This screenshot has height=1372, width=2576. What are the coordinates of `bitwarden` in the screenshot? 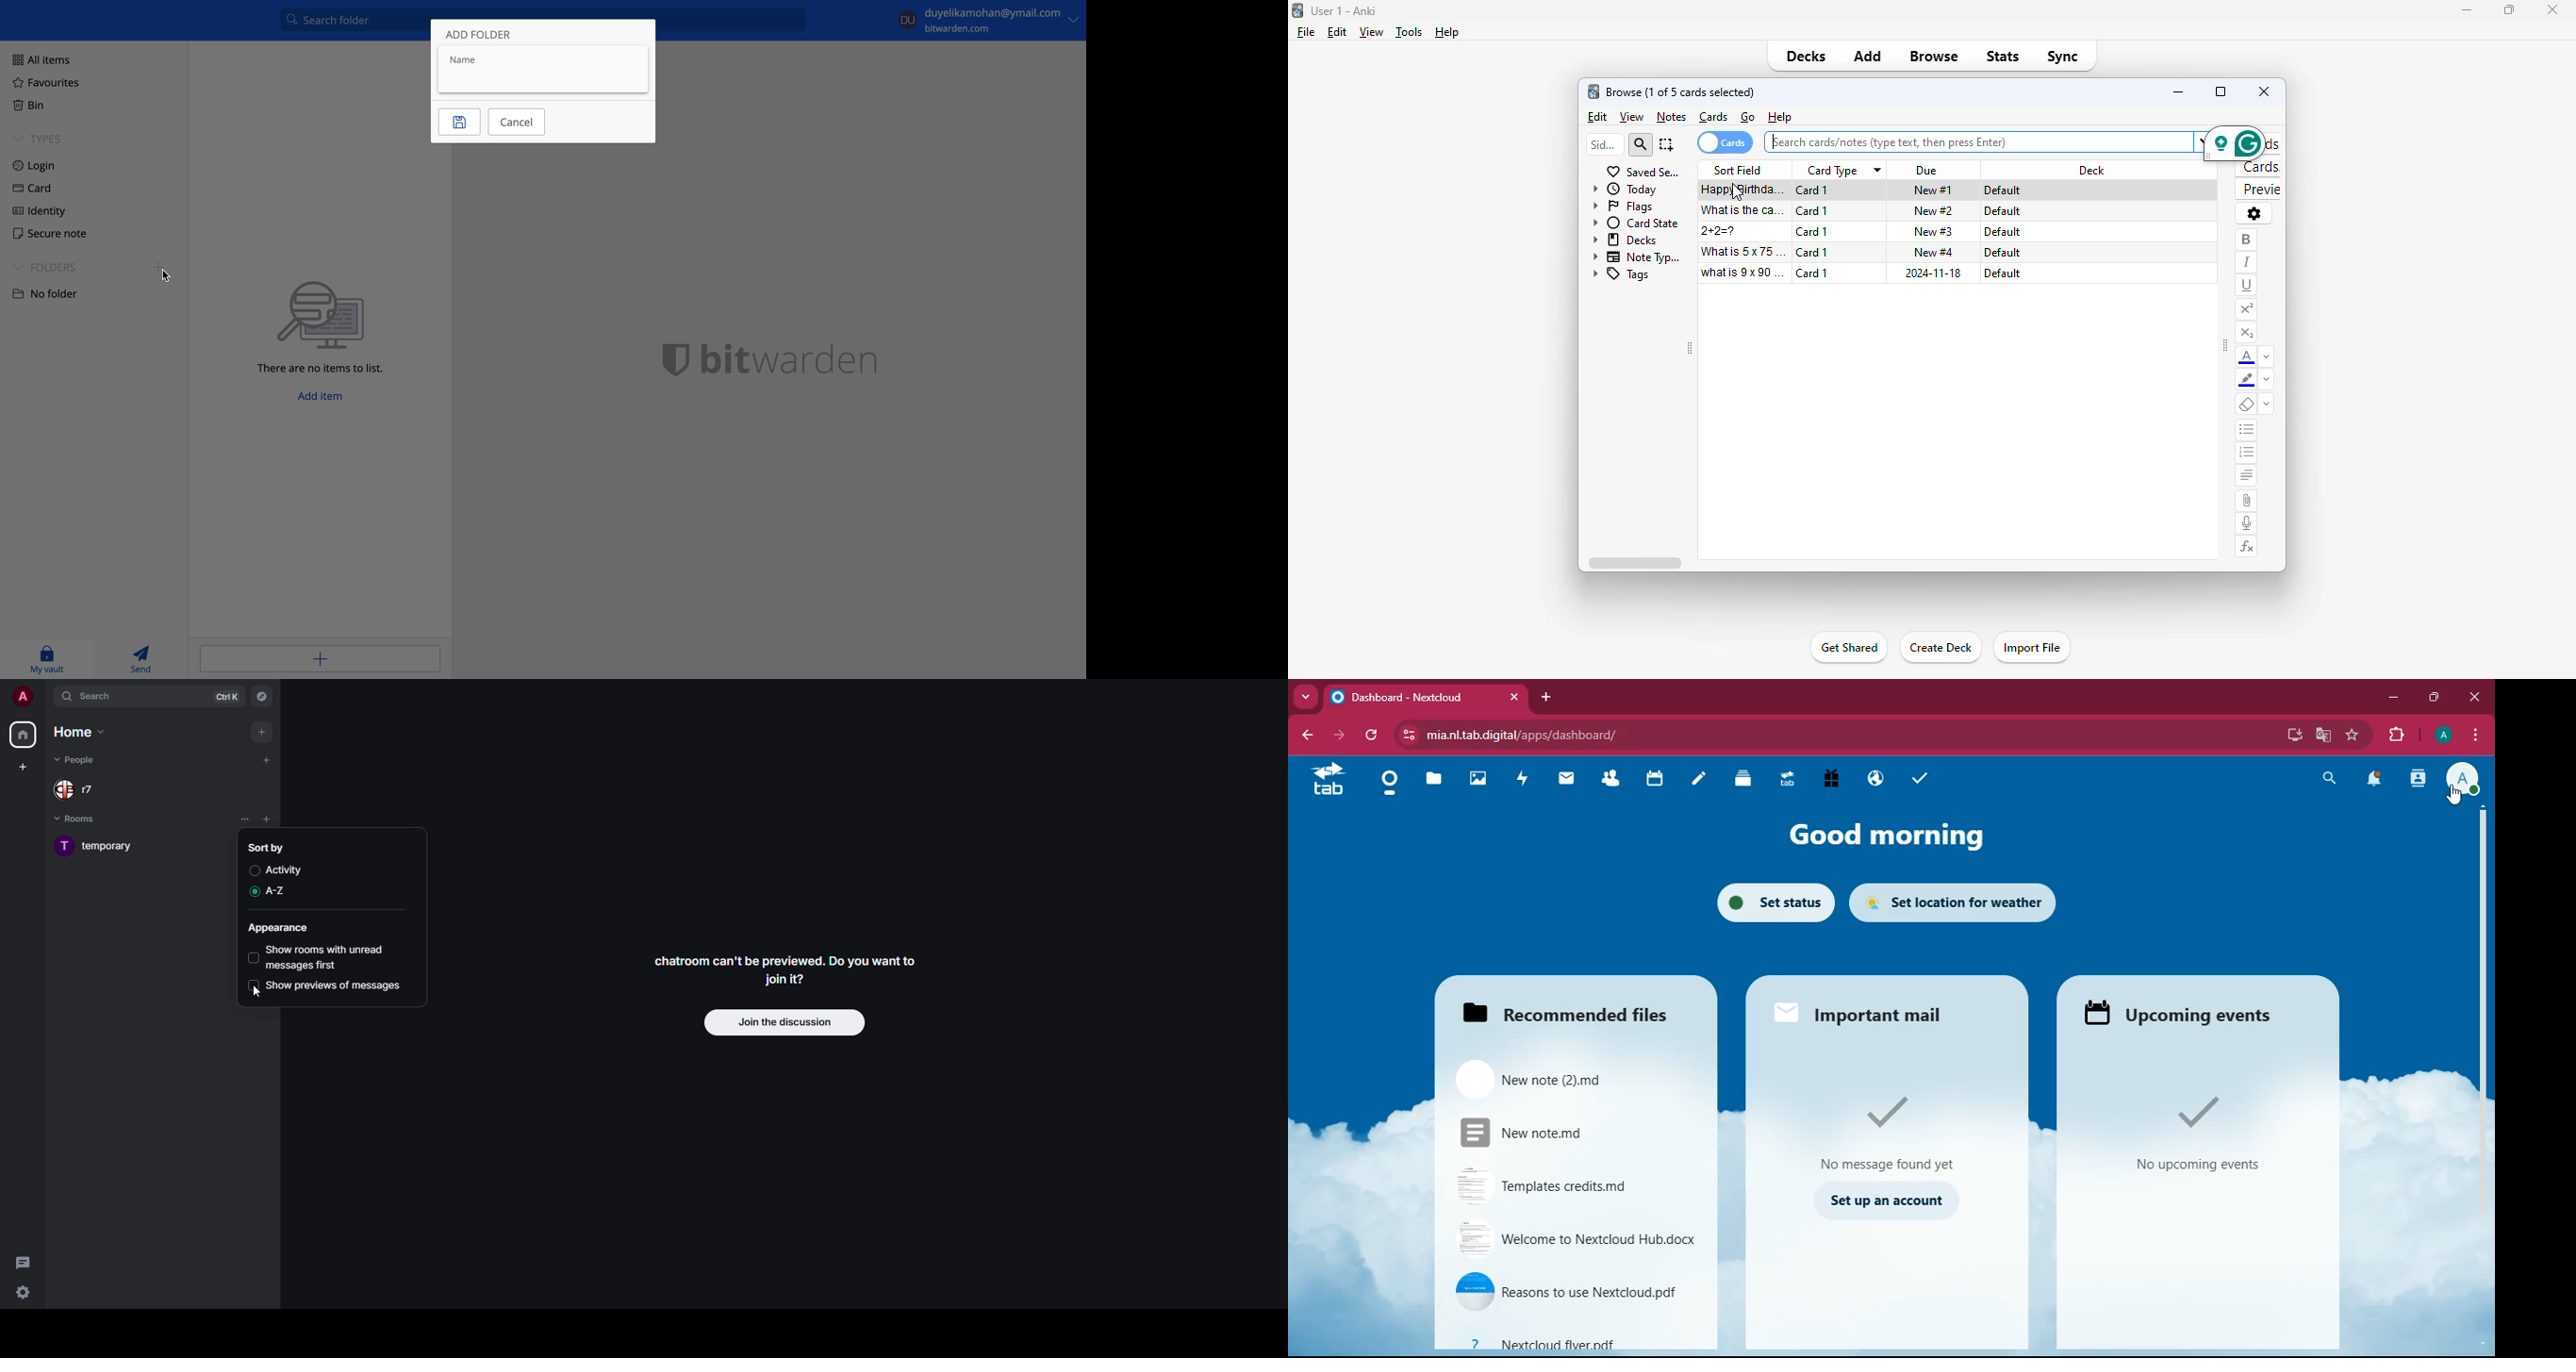 It's located at (780, 358).